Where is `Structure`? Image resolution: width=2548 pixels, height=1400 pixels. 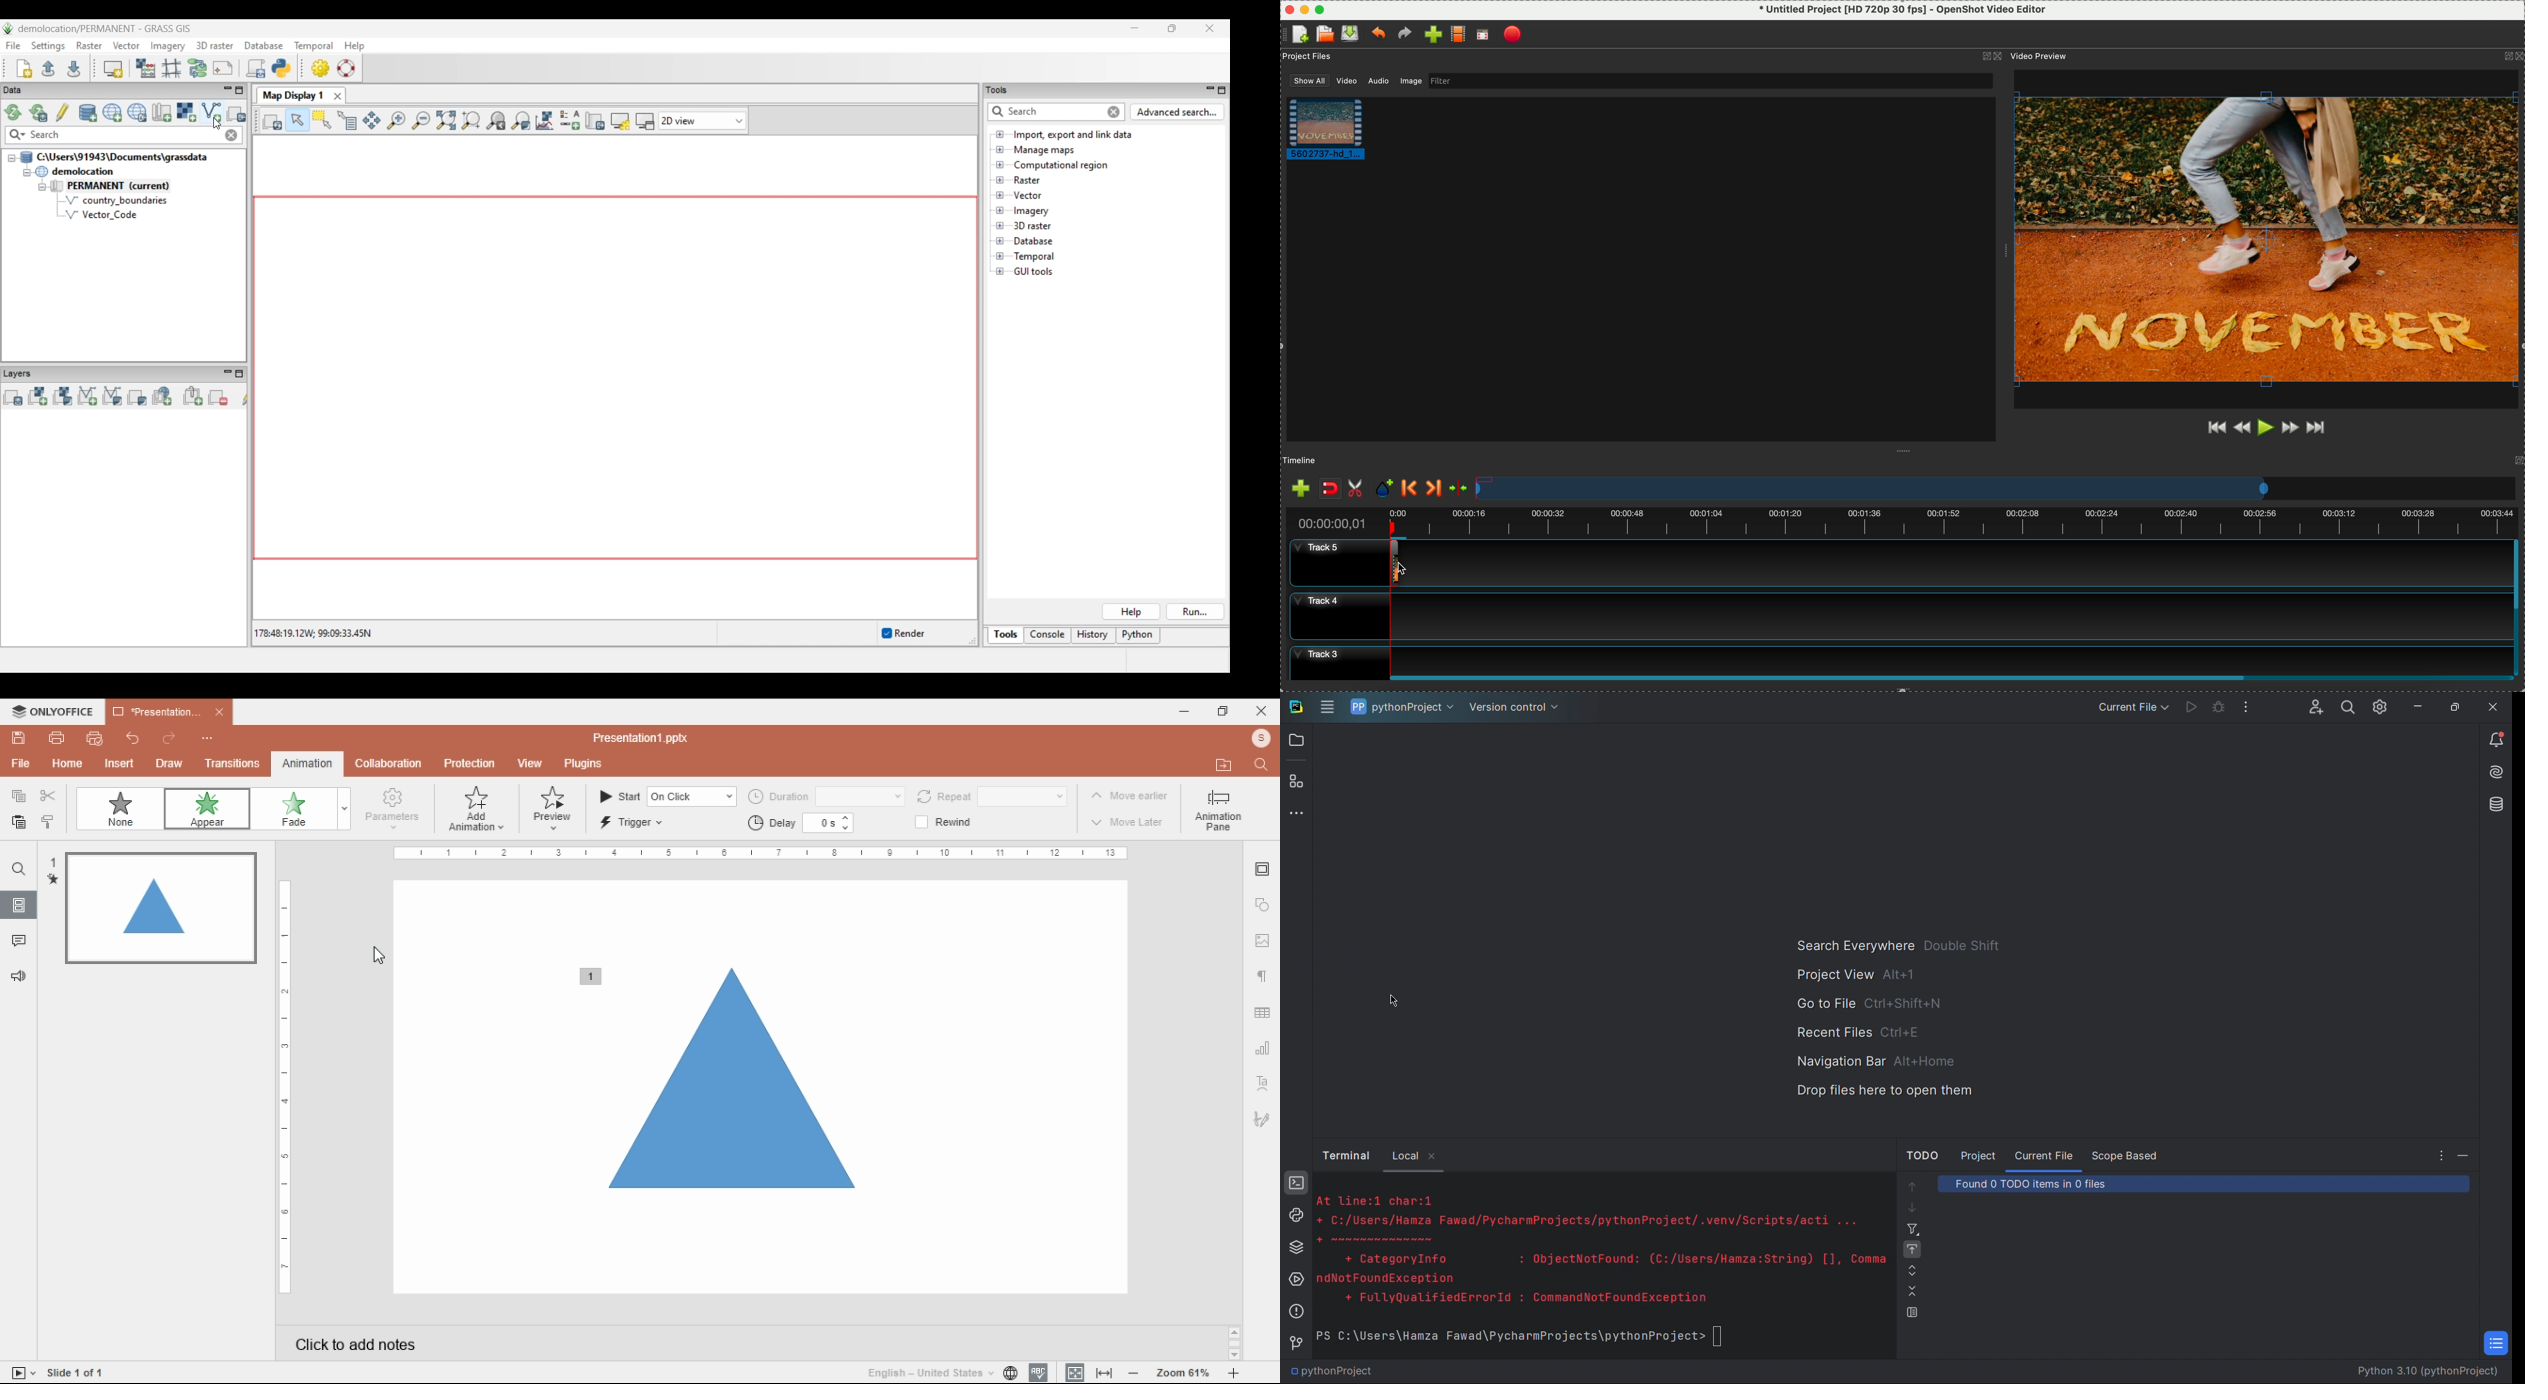 Structure is located at coordinates (1298, 780).